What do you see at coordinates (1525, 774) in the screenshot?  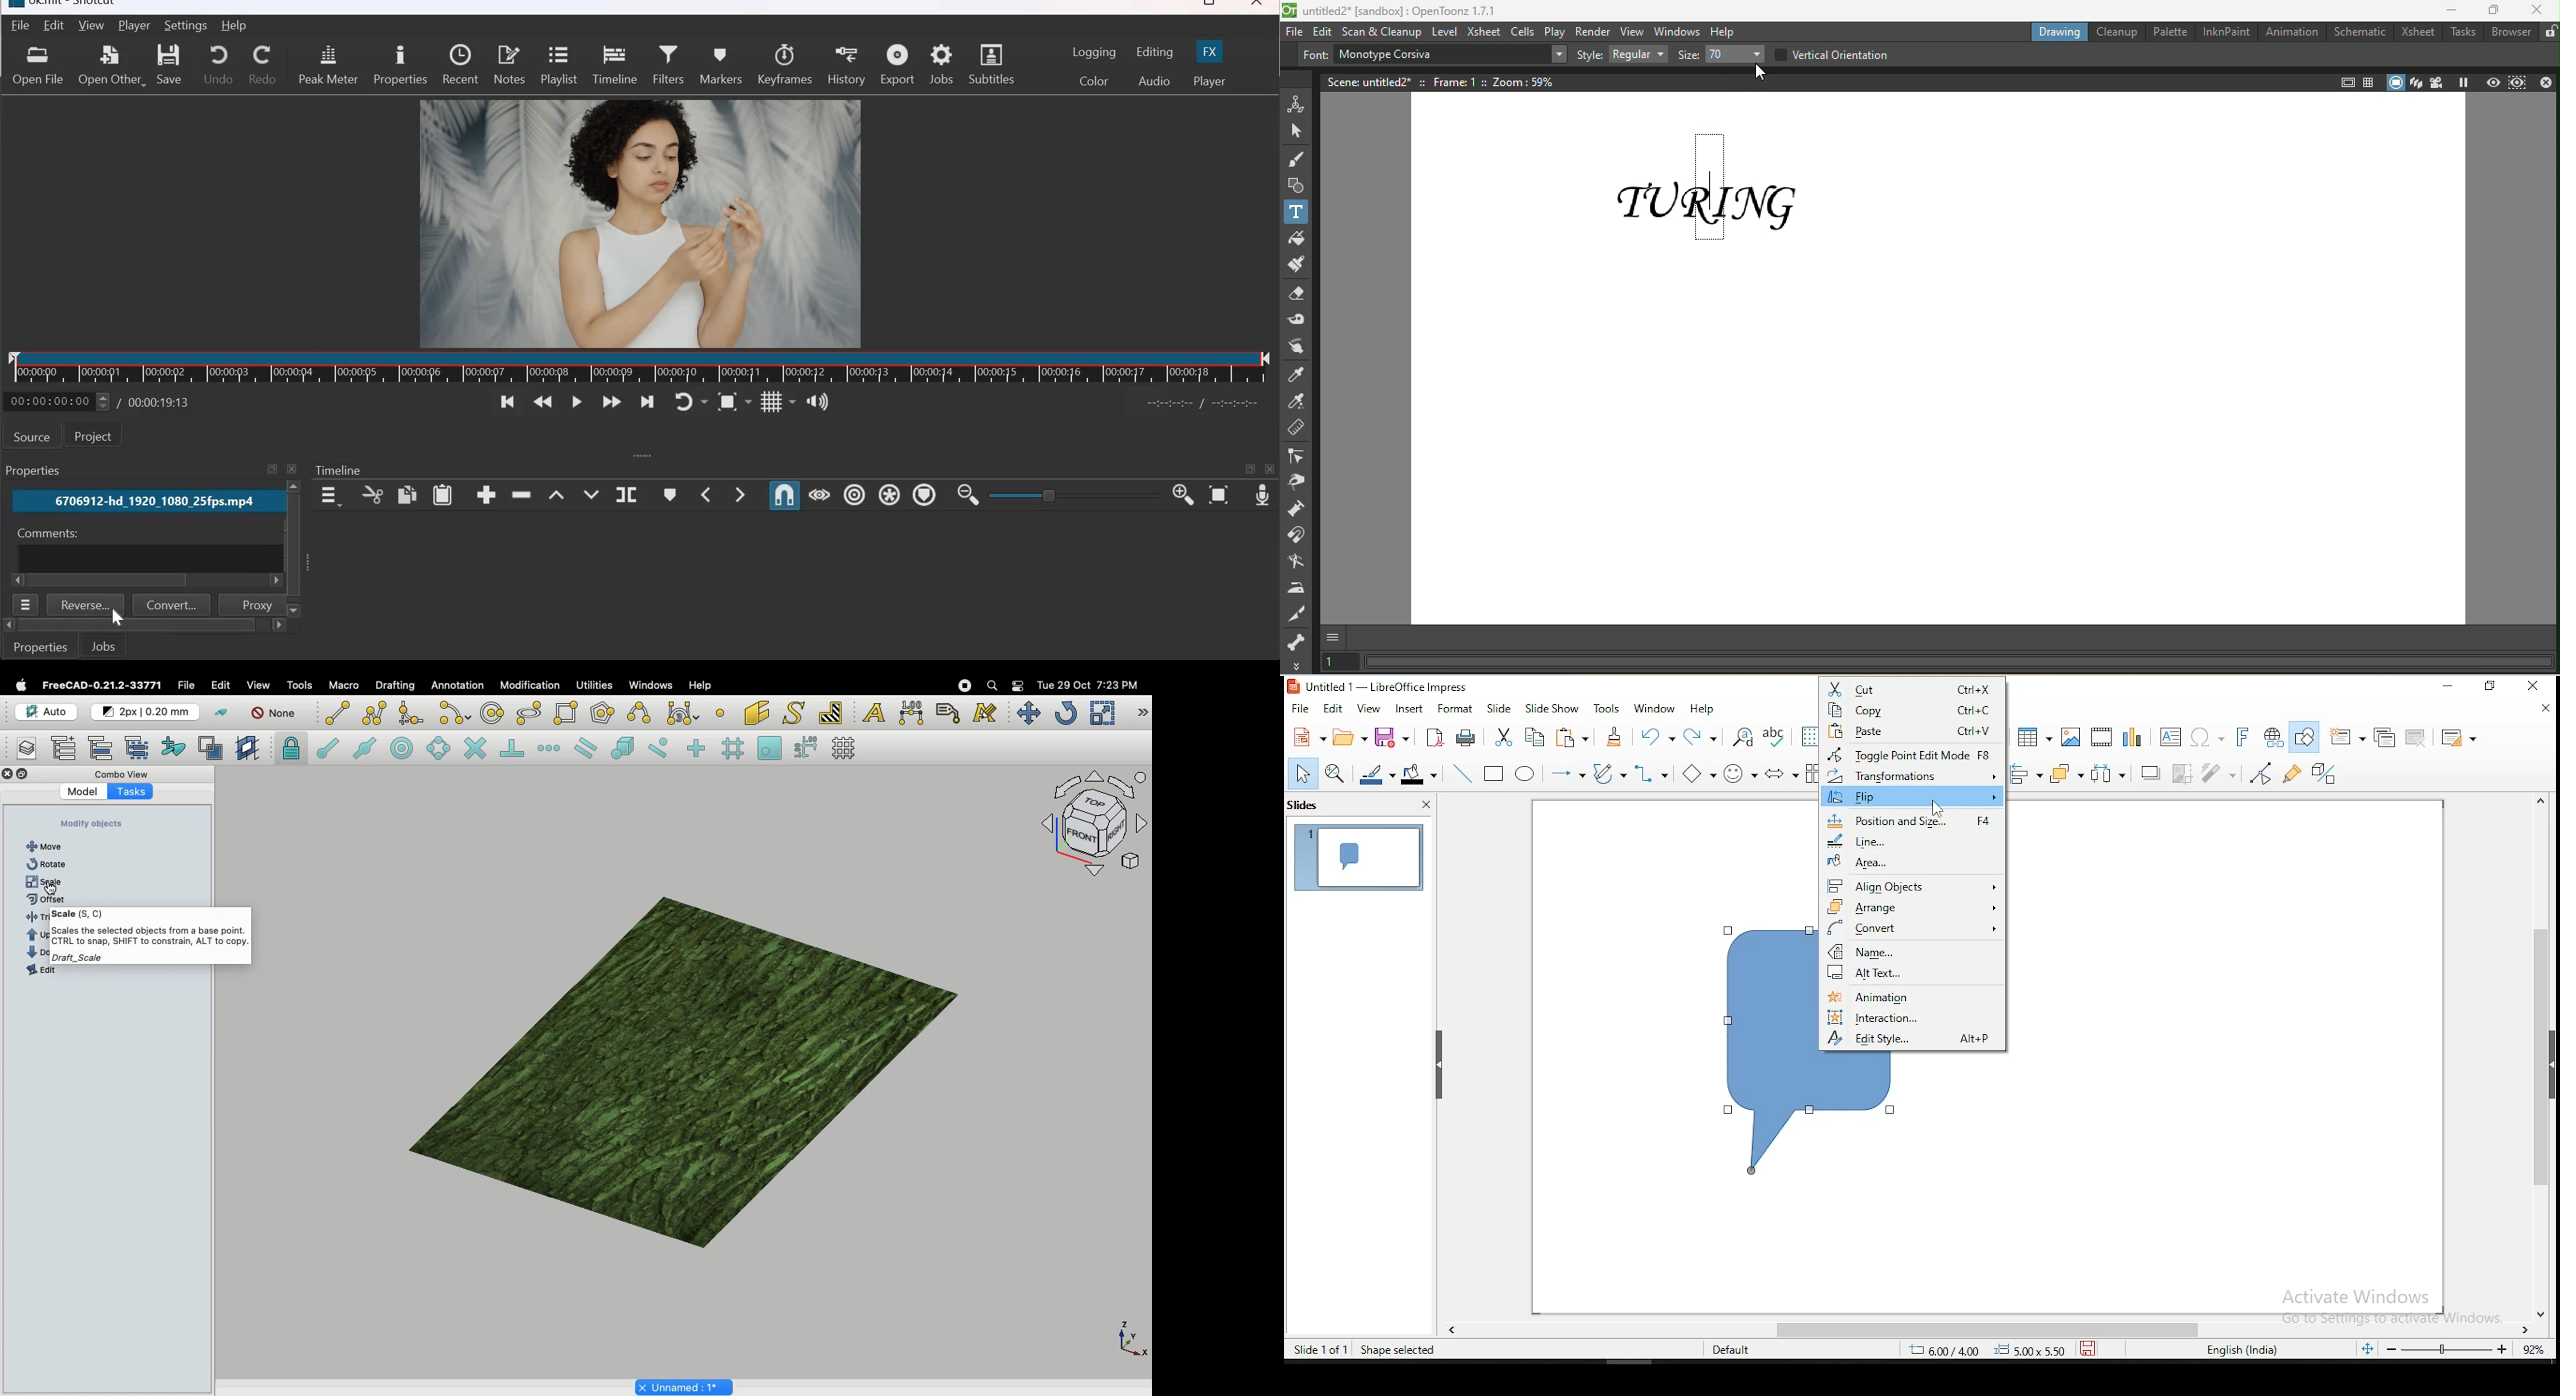 I see `ellipse` at bounding box center [1525, 774].